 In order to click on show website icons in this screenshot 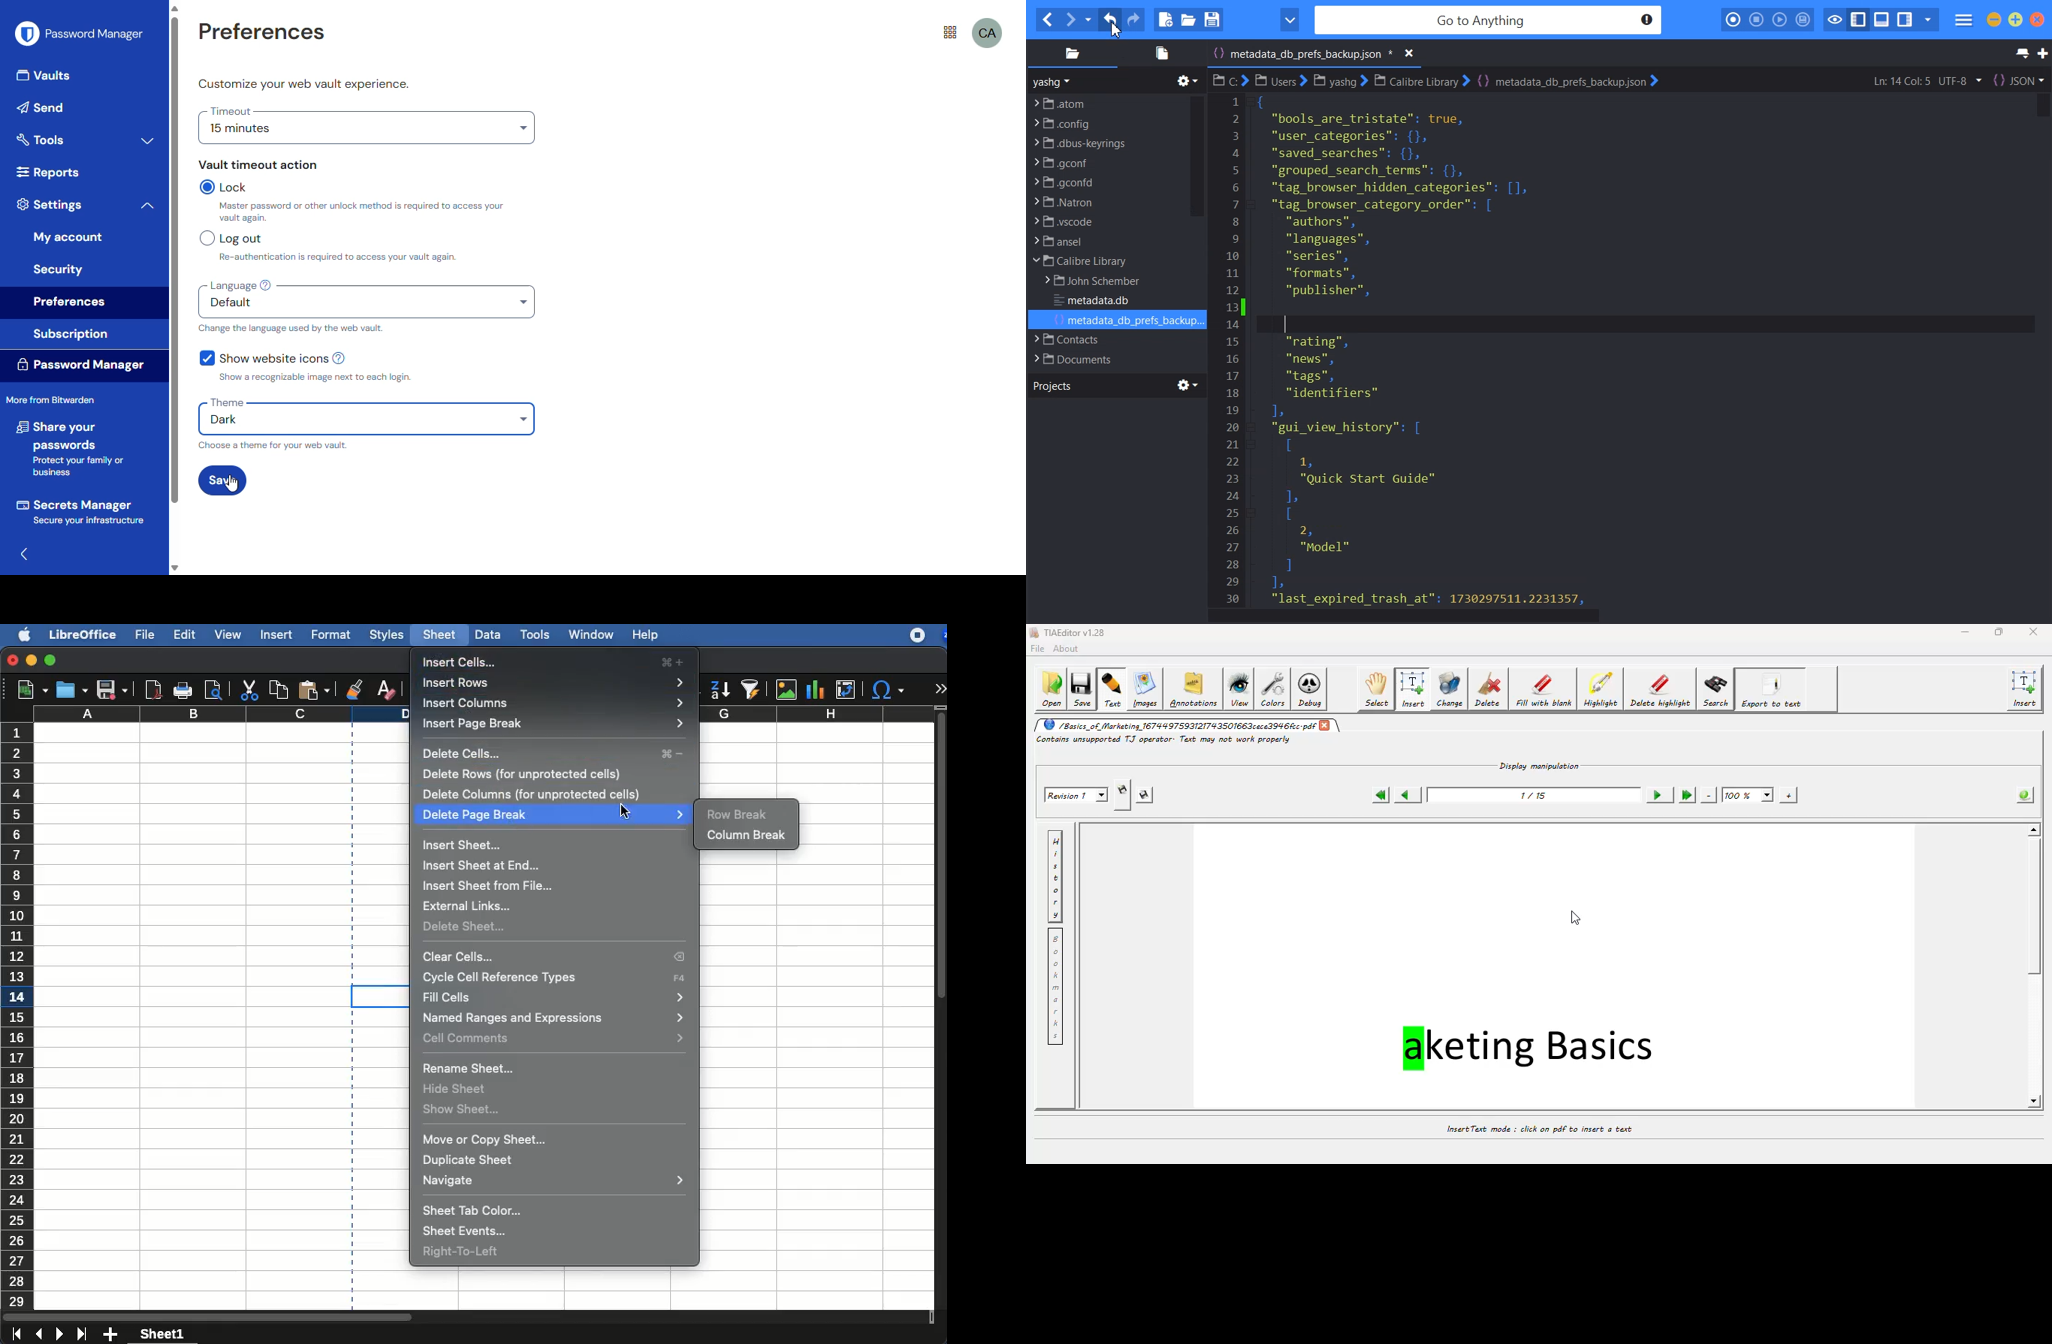, I will do `click(263, 358)`.